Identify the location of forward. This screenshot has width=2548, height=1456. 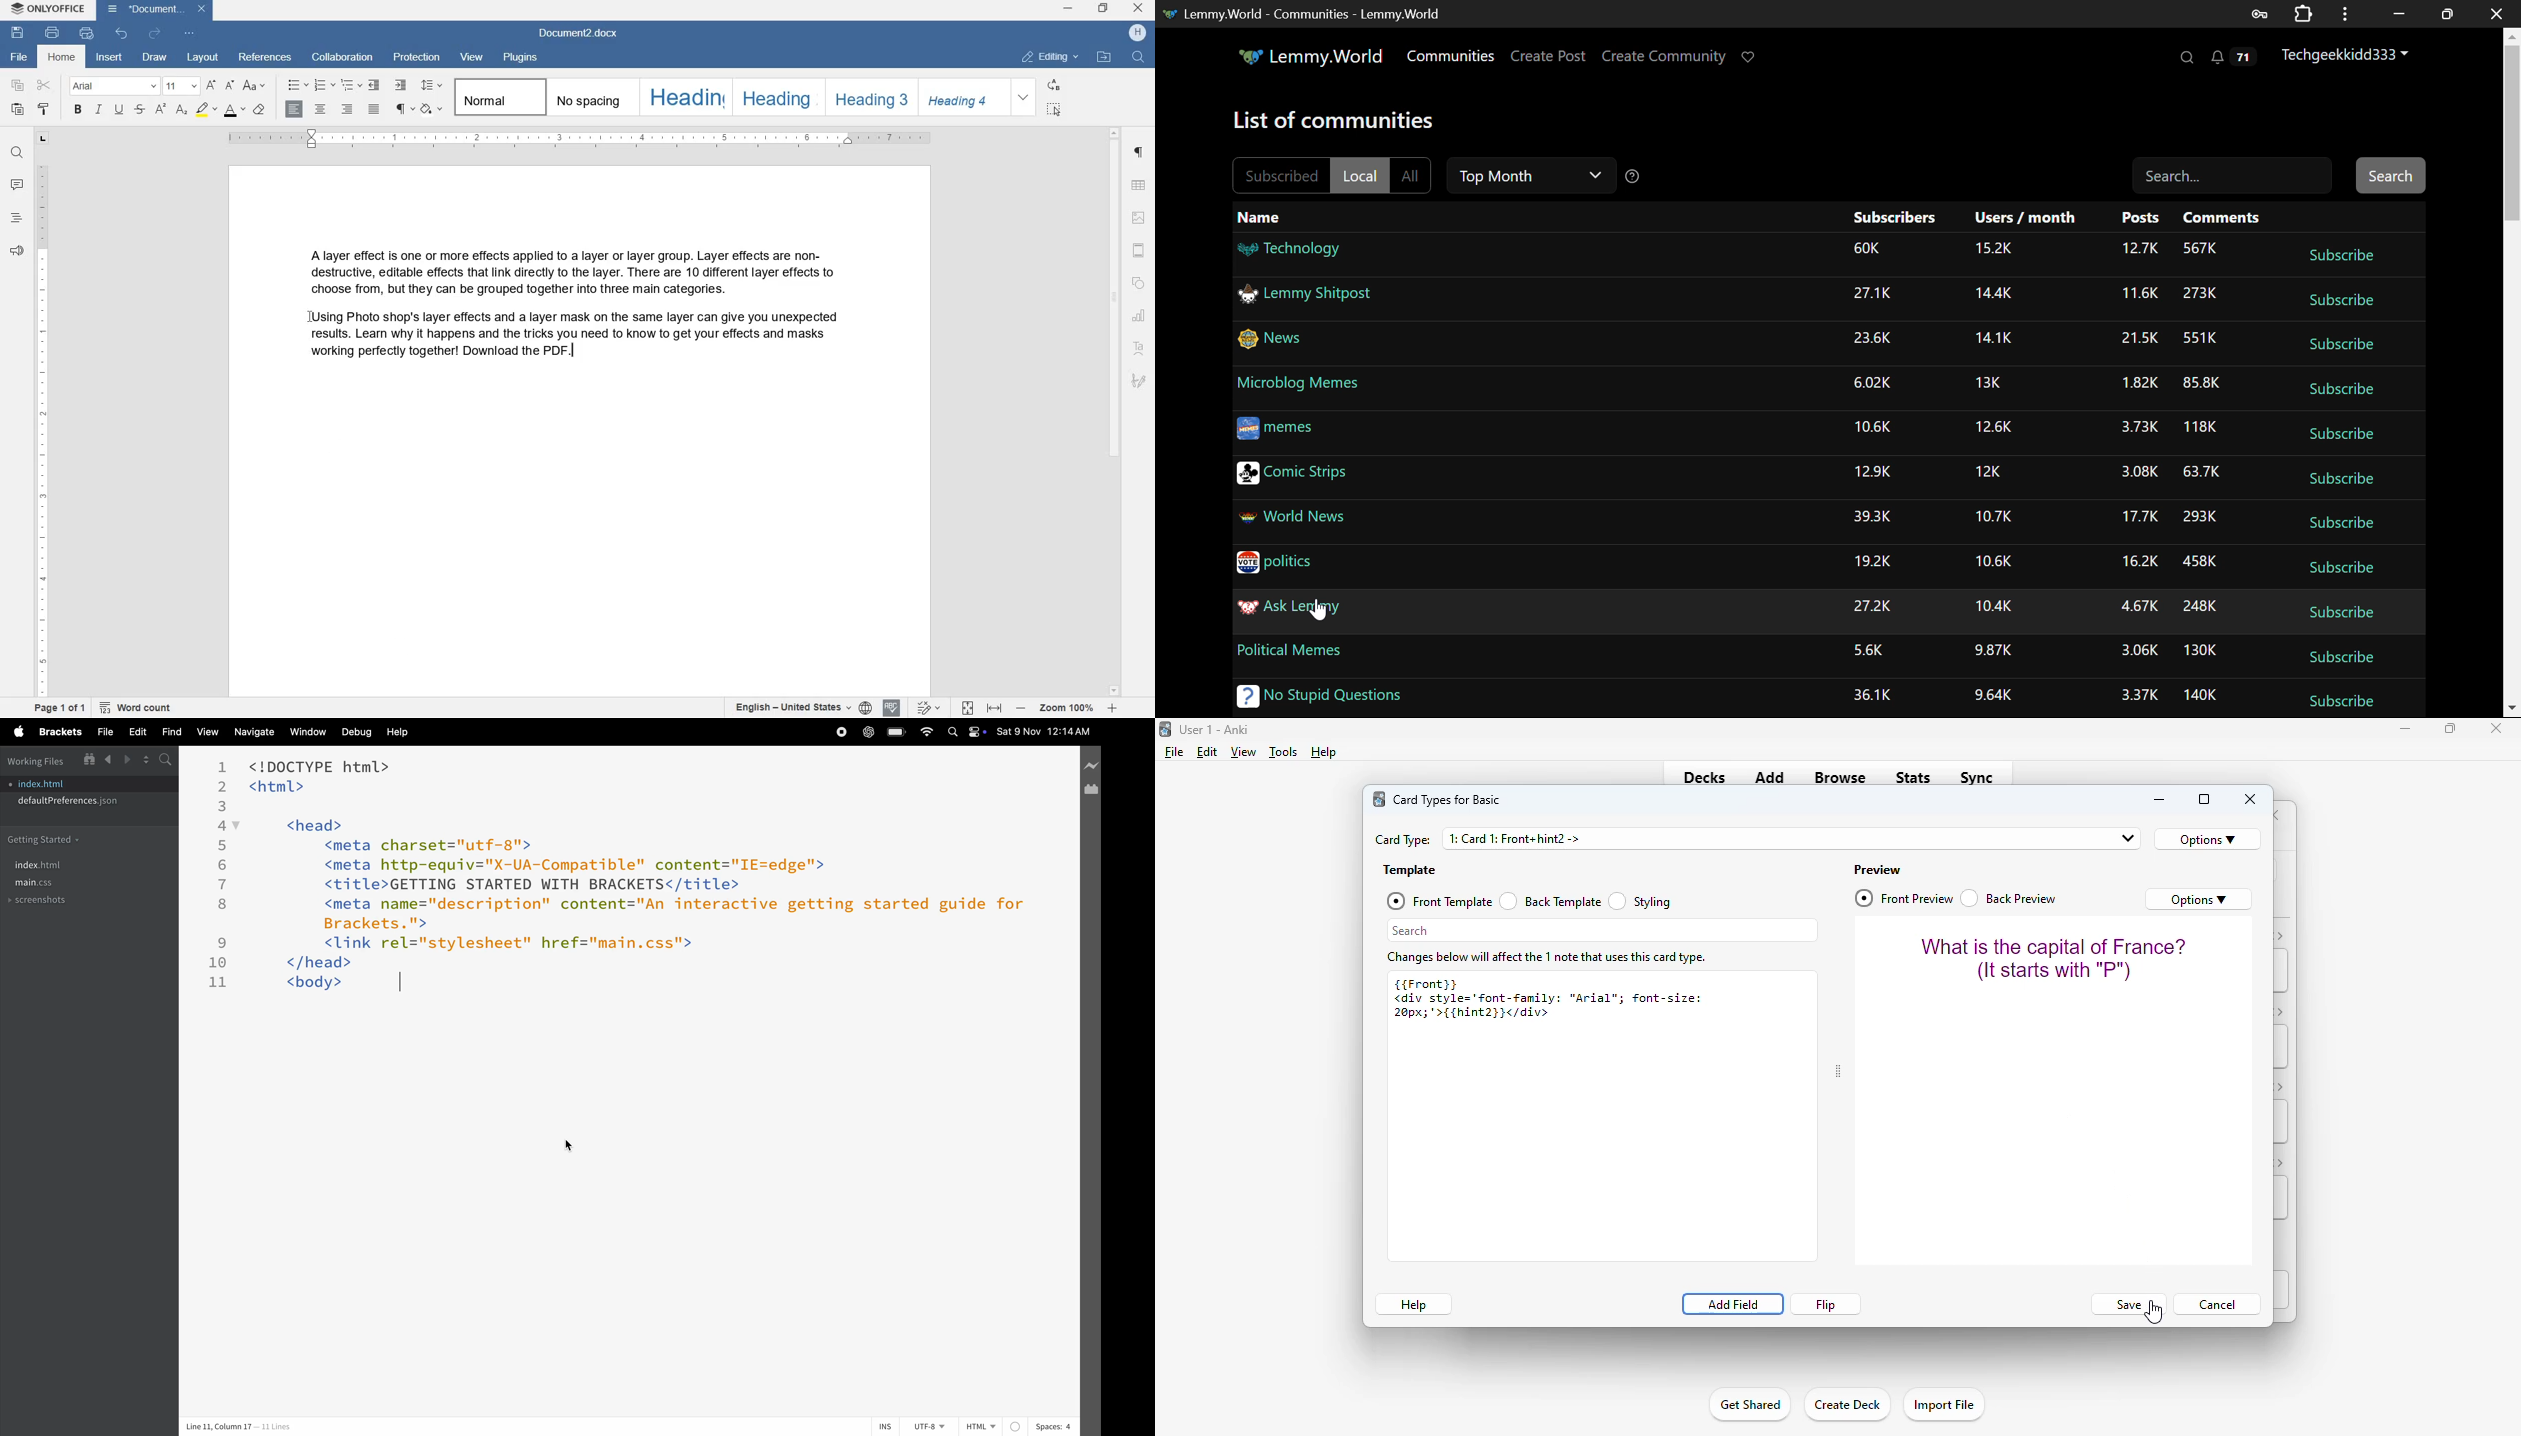
(128, 760).